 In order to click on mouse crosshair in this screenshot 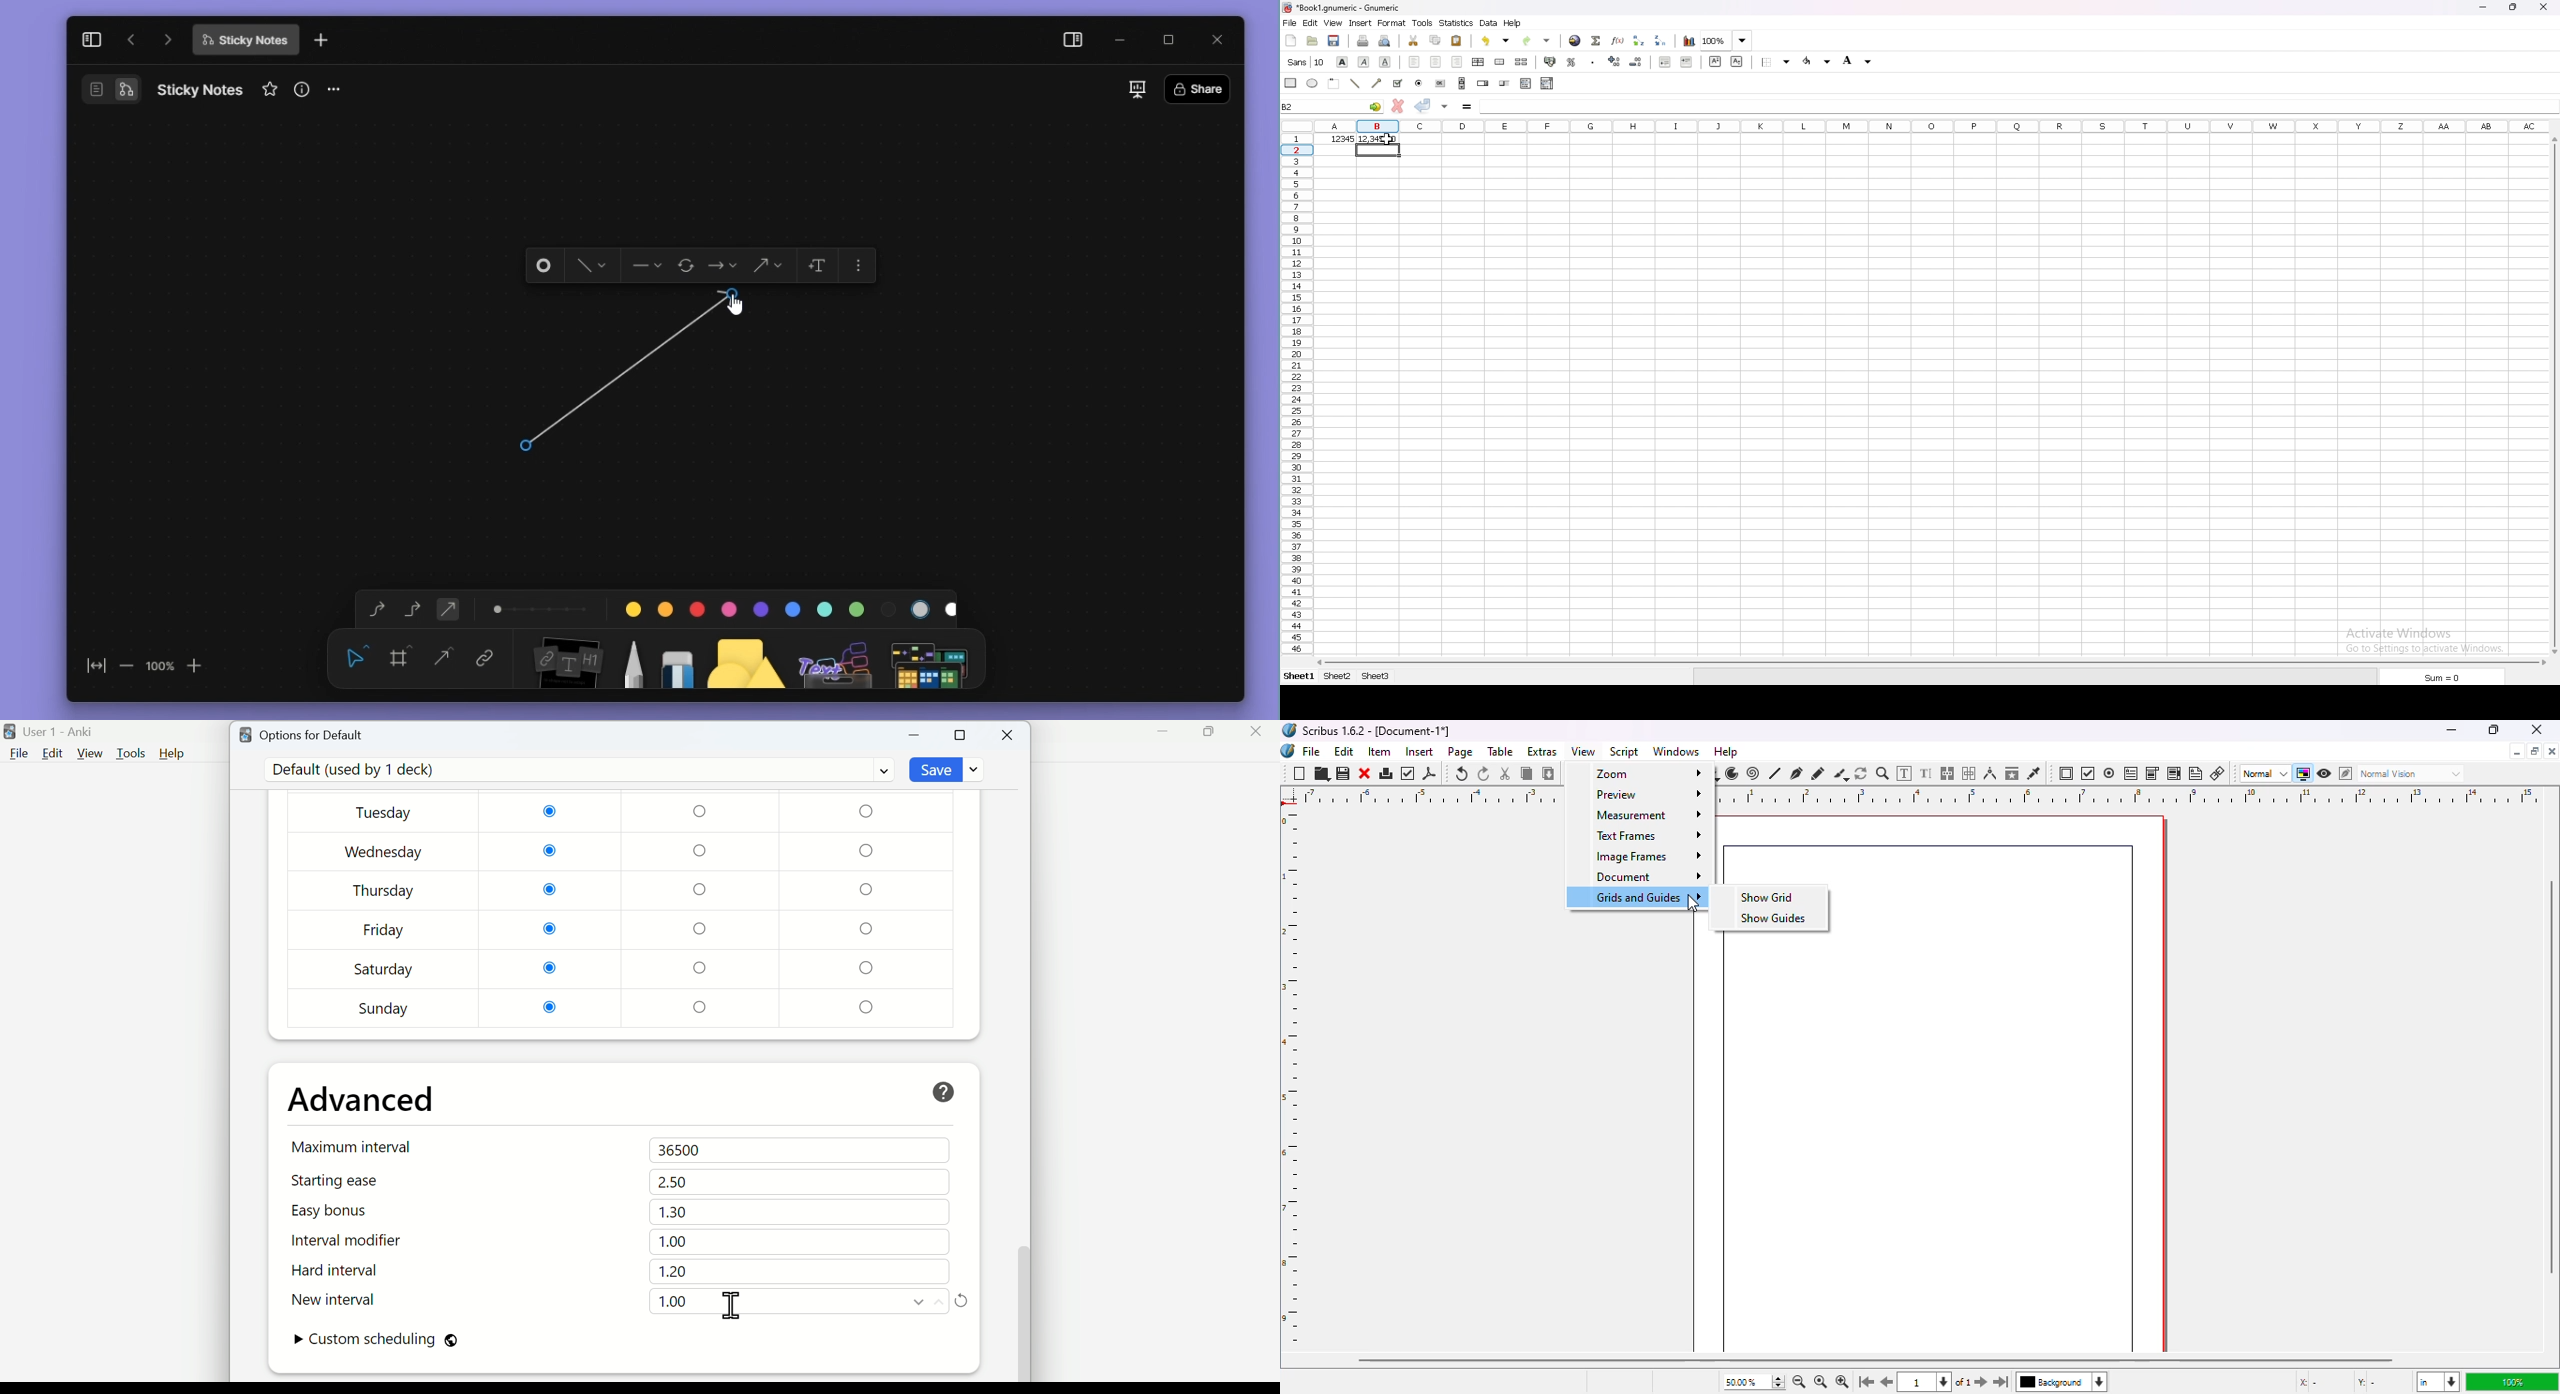, I will do `click(530, 444)`.